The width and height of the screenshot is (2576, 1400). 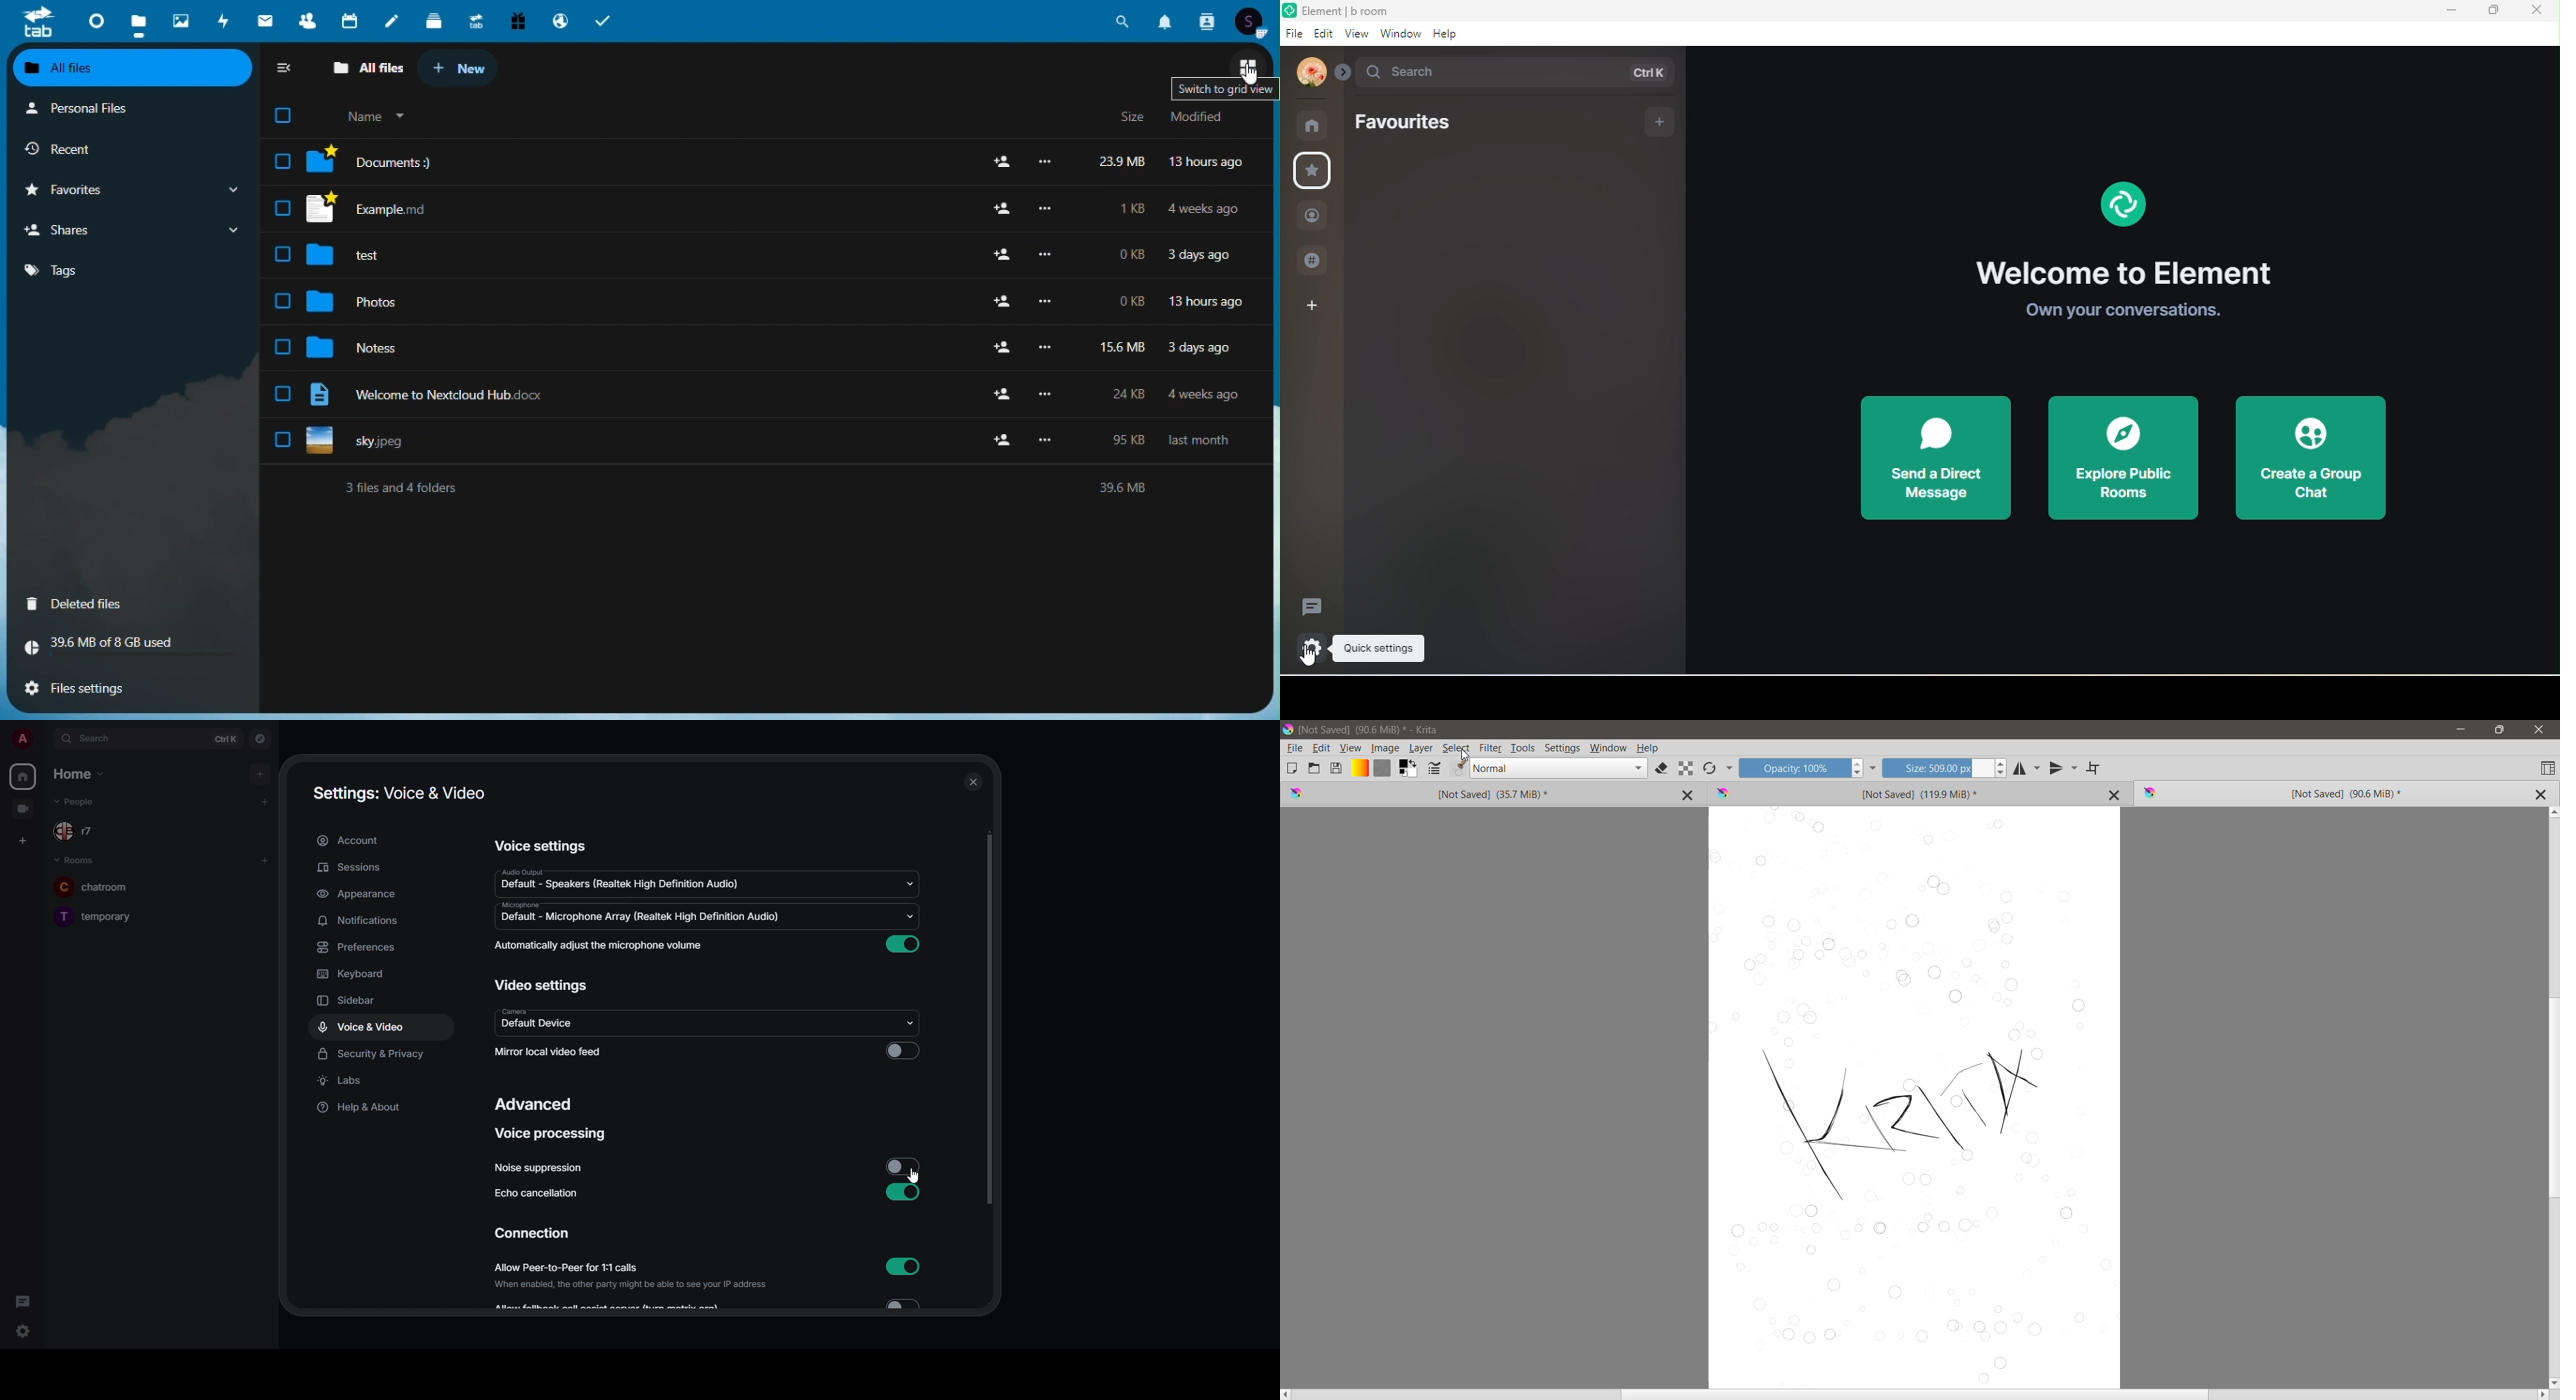 What do you see at coordinates (265, 18) in the screenshot?
I see `mail` at bounding box center [265, 18].